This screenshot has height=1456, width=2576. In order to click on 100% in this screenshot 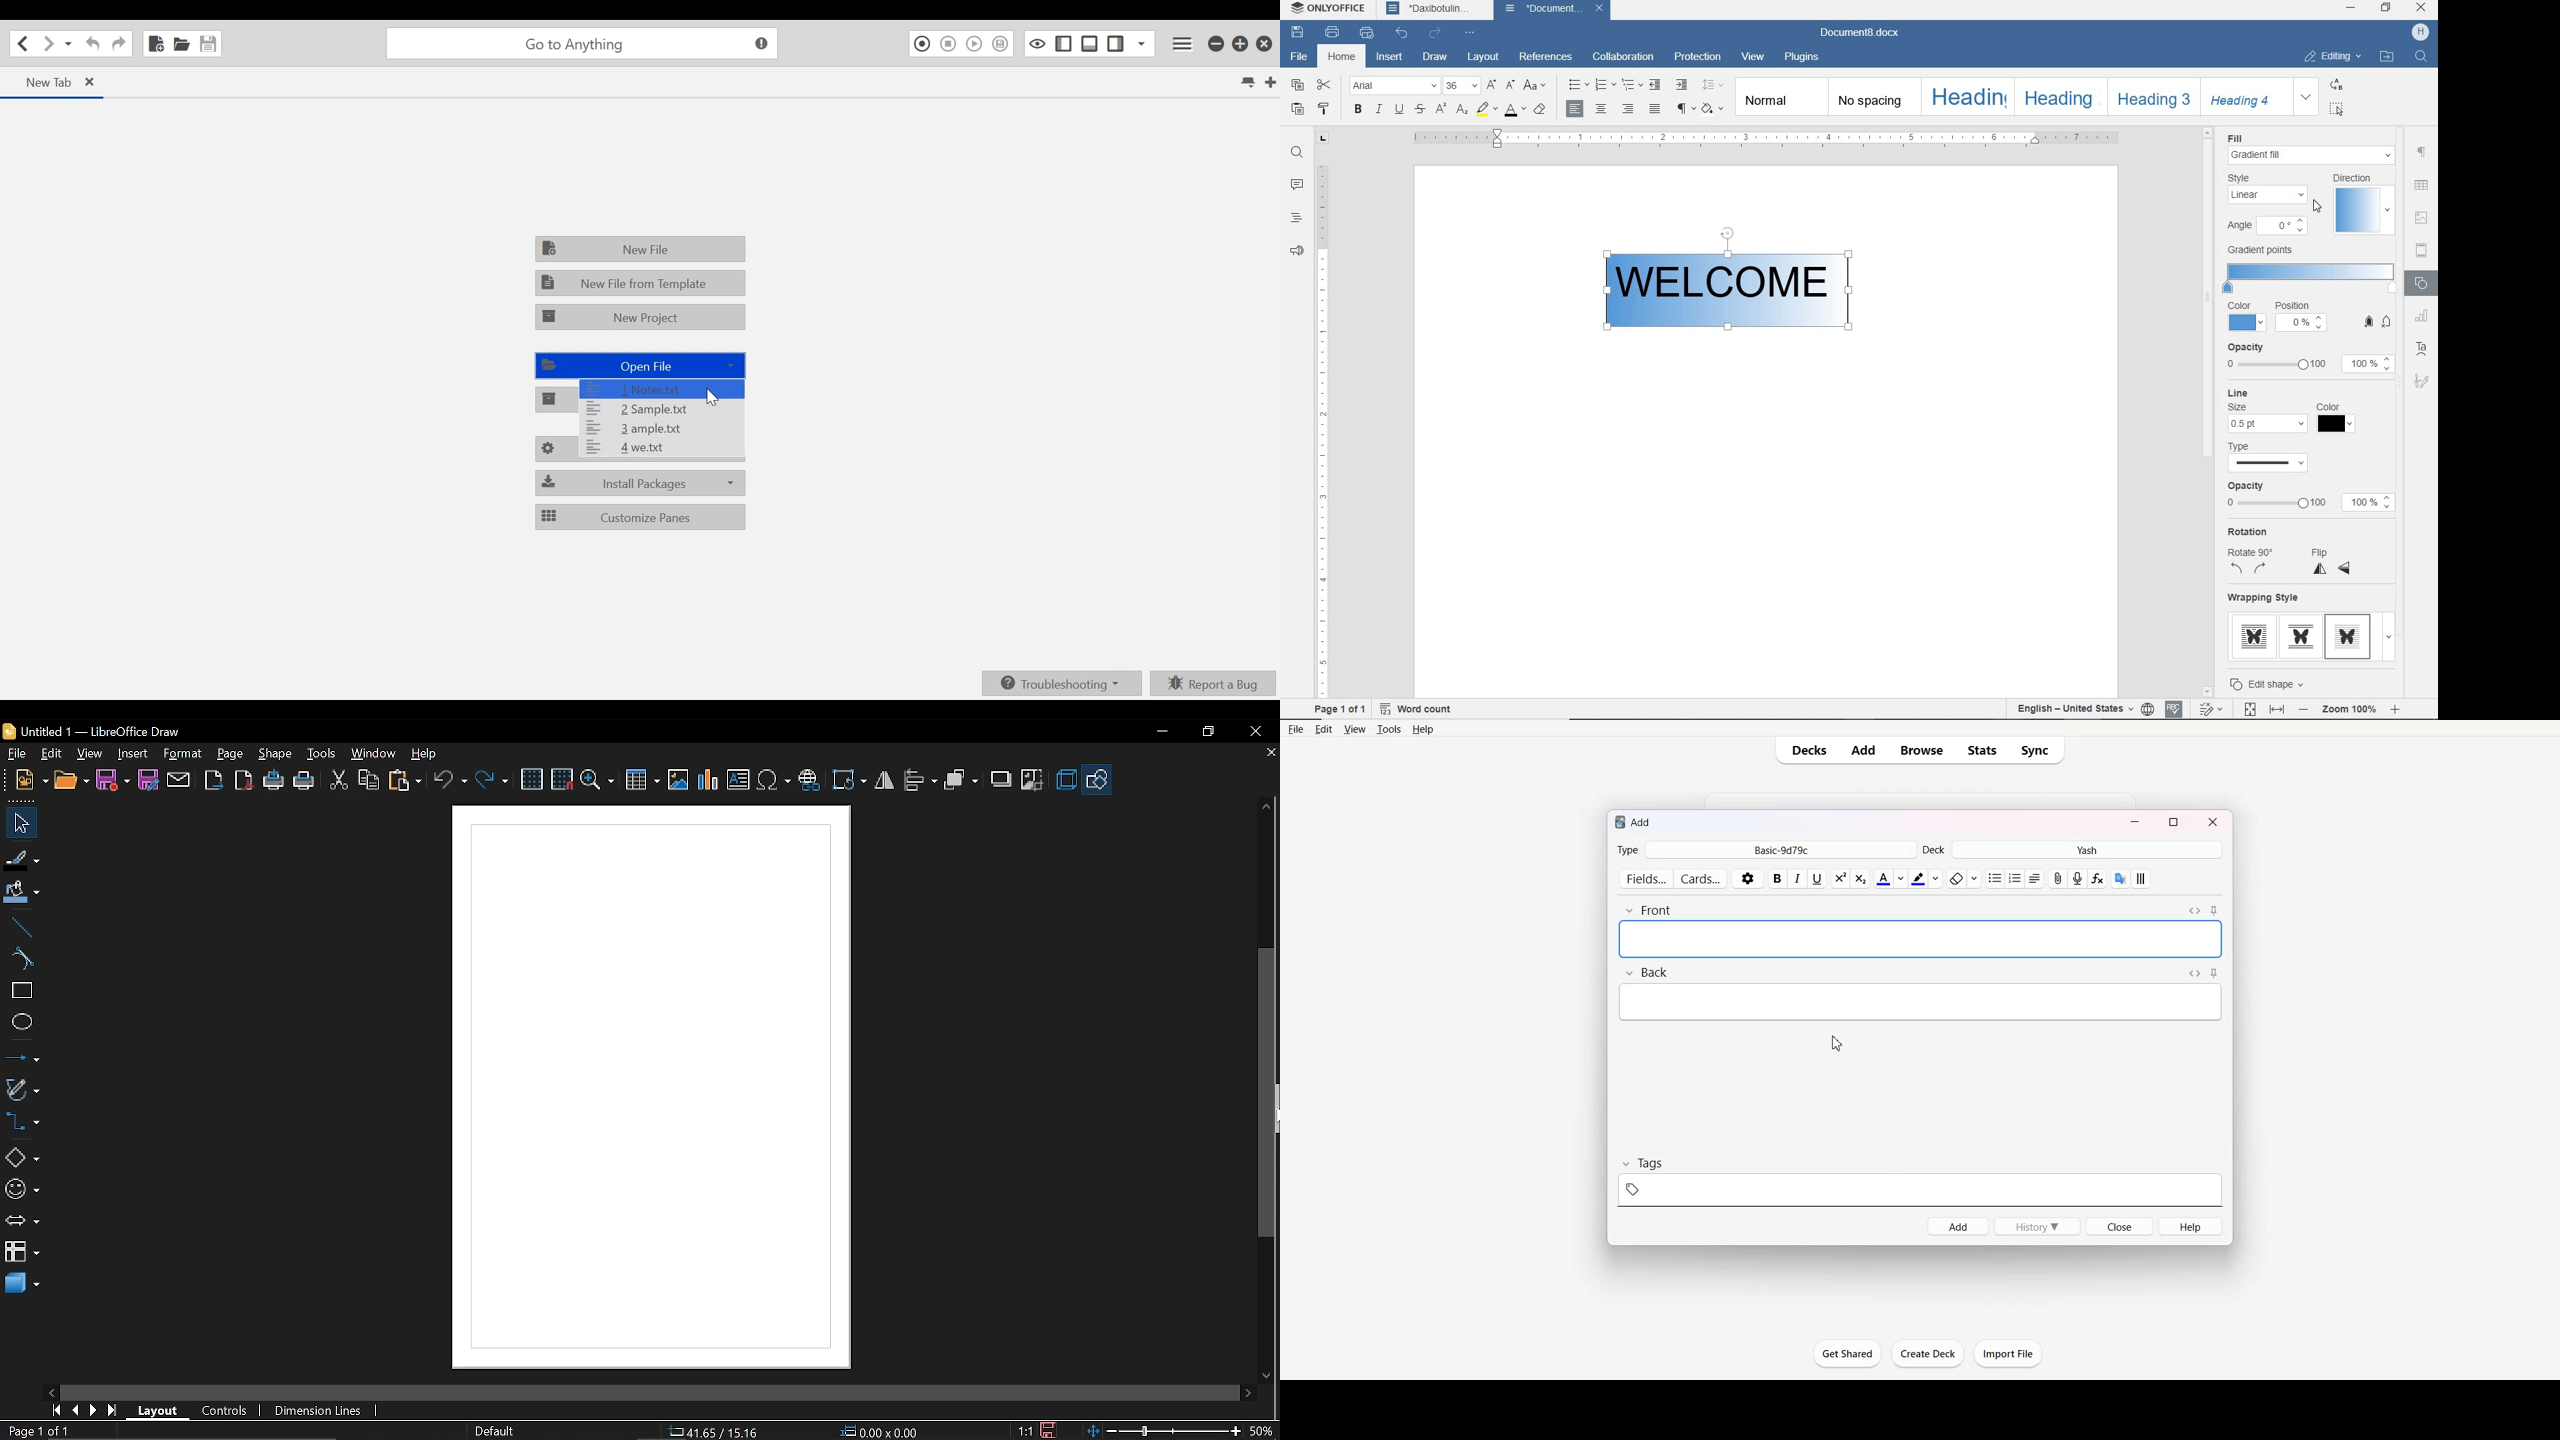, I will do `click(2359, 501)`.